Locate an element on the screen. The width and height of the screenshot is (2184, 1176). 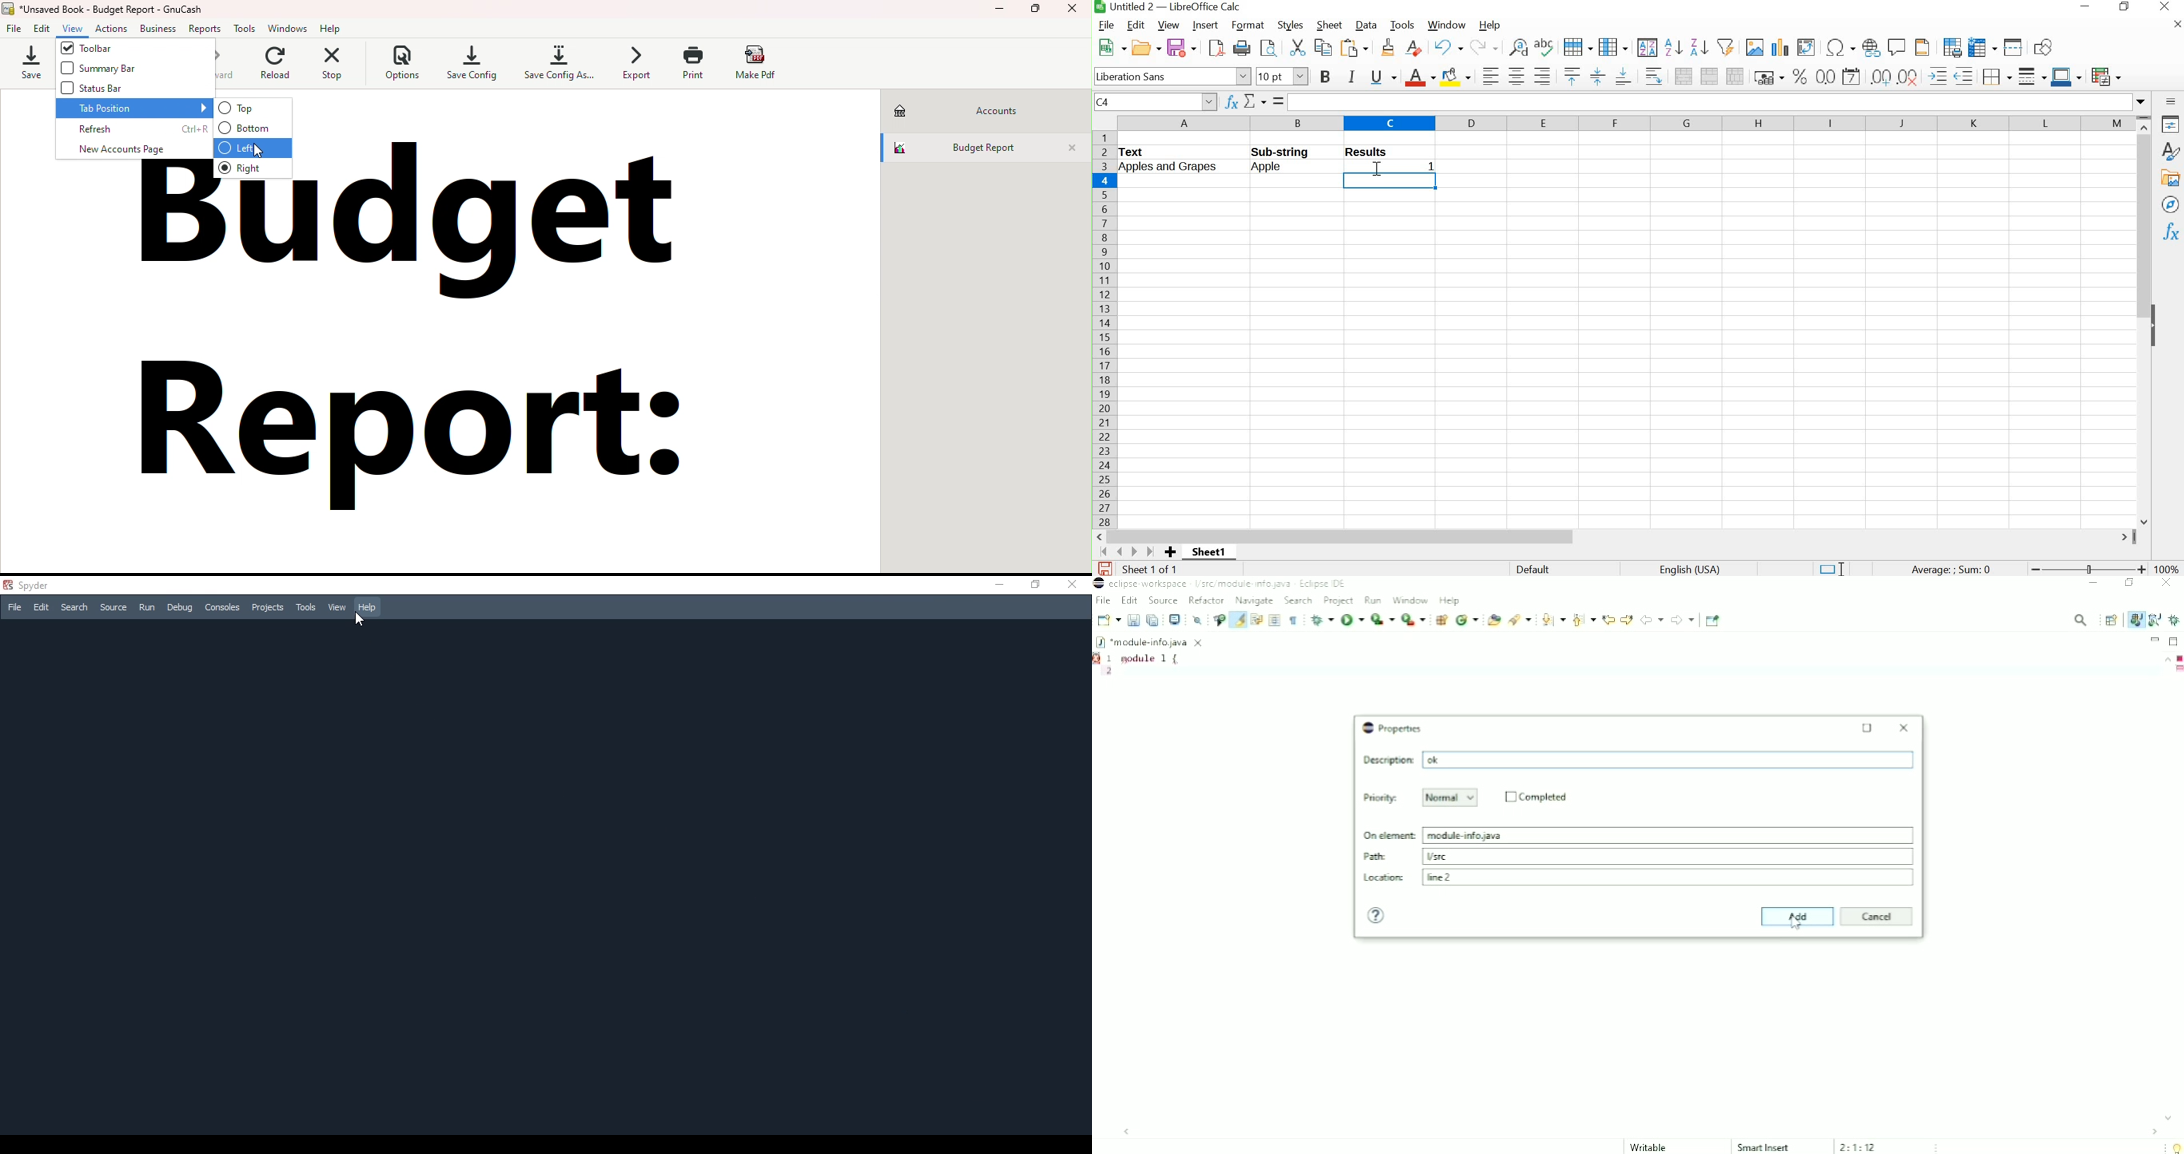
function wizard is located at coordinates (1231, 102).